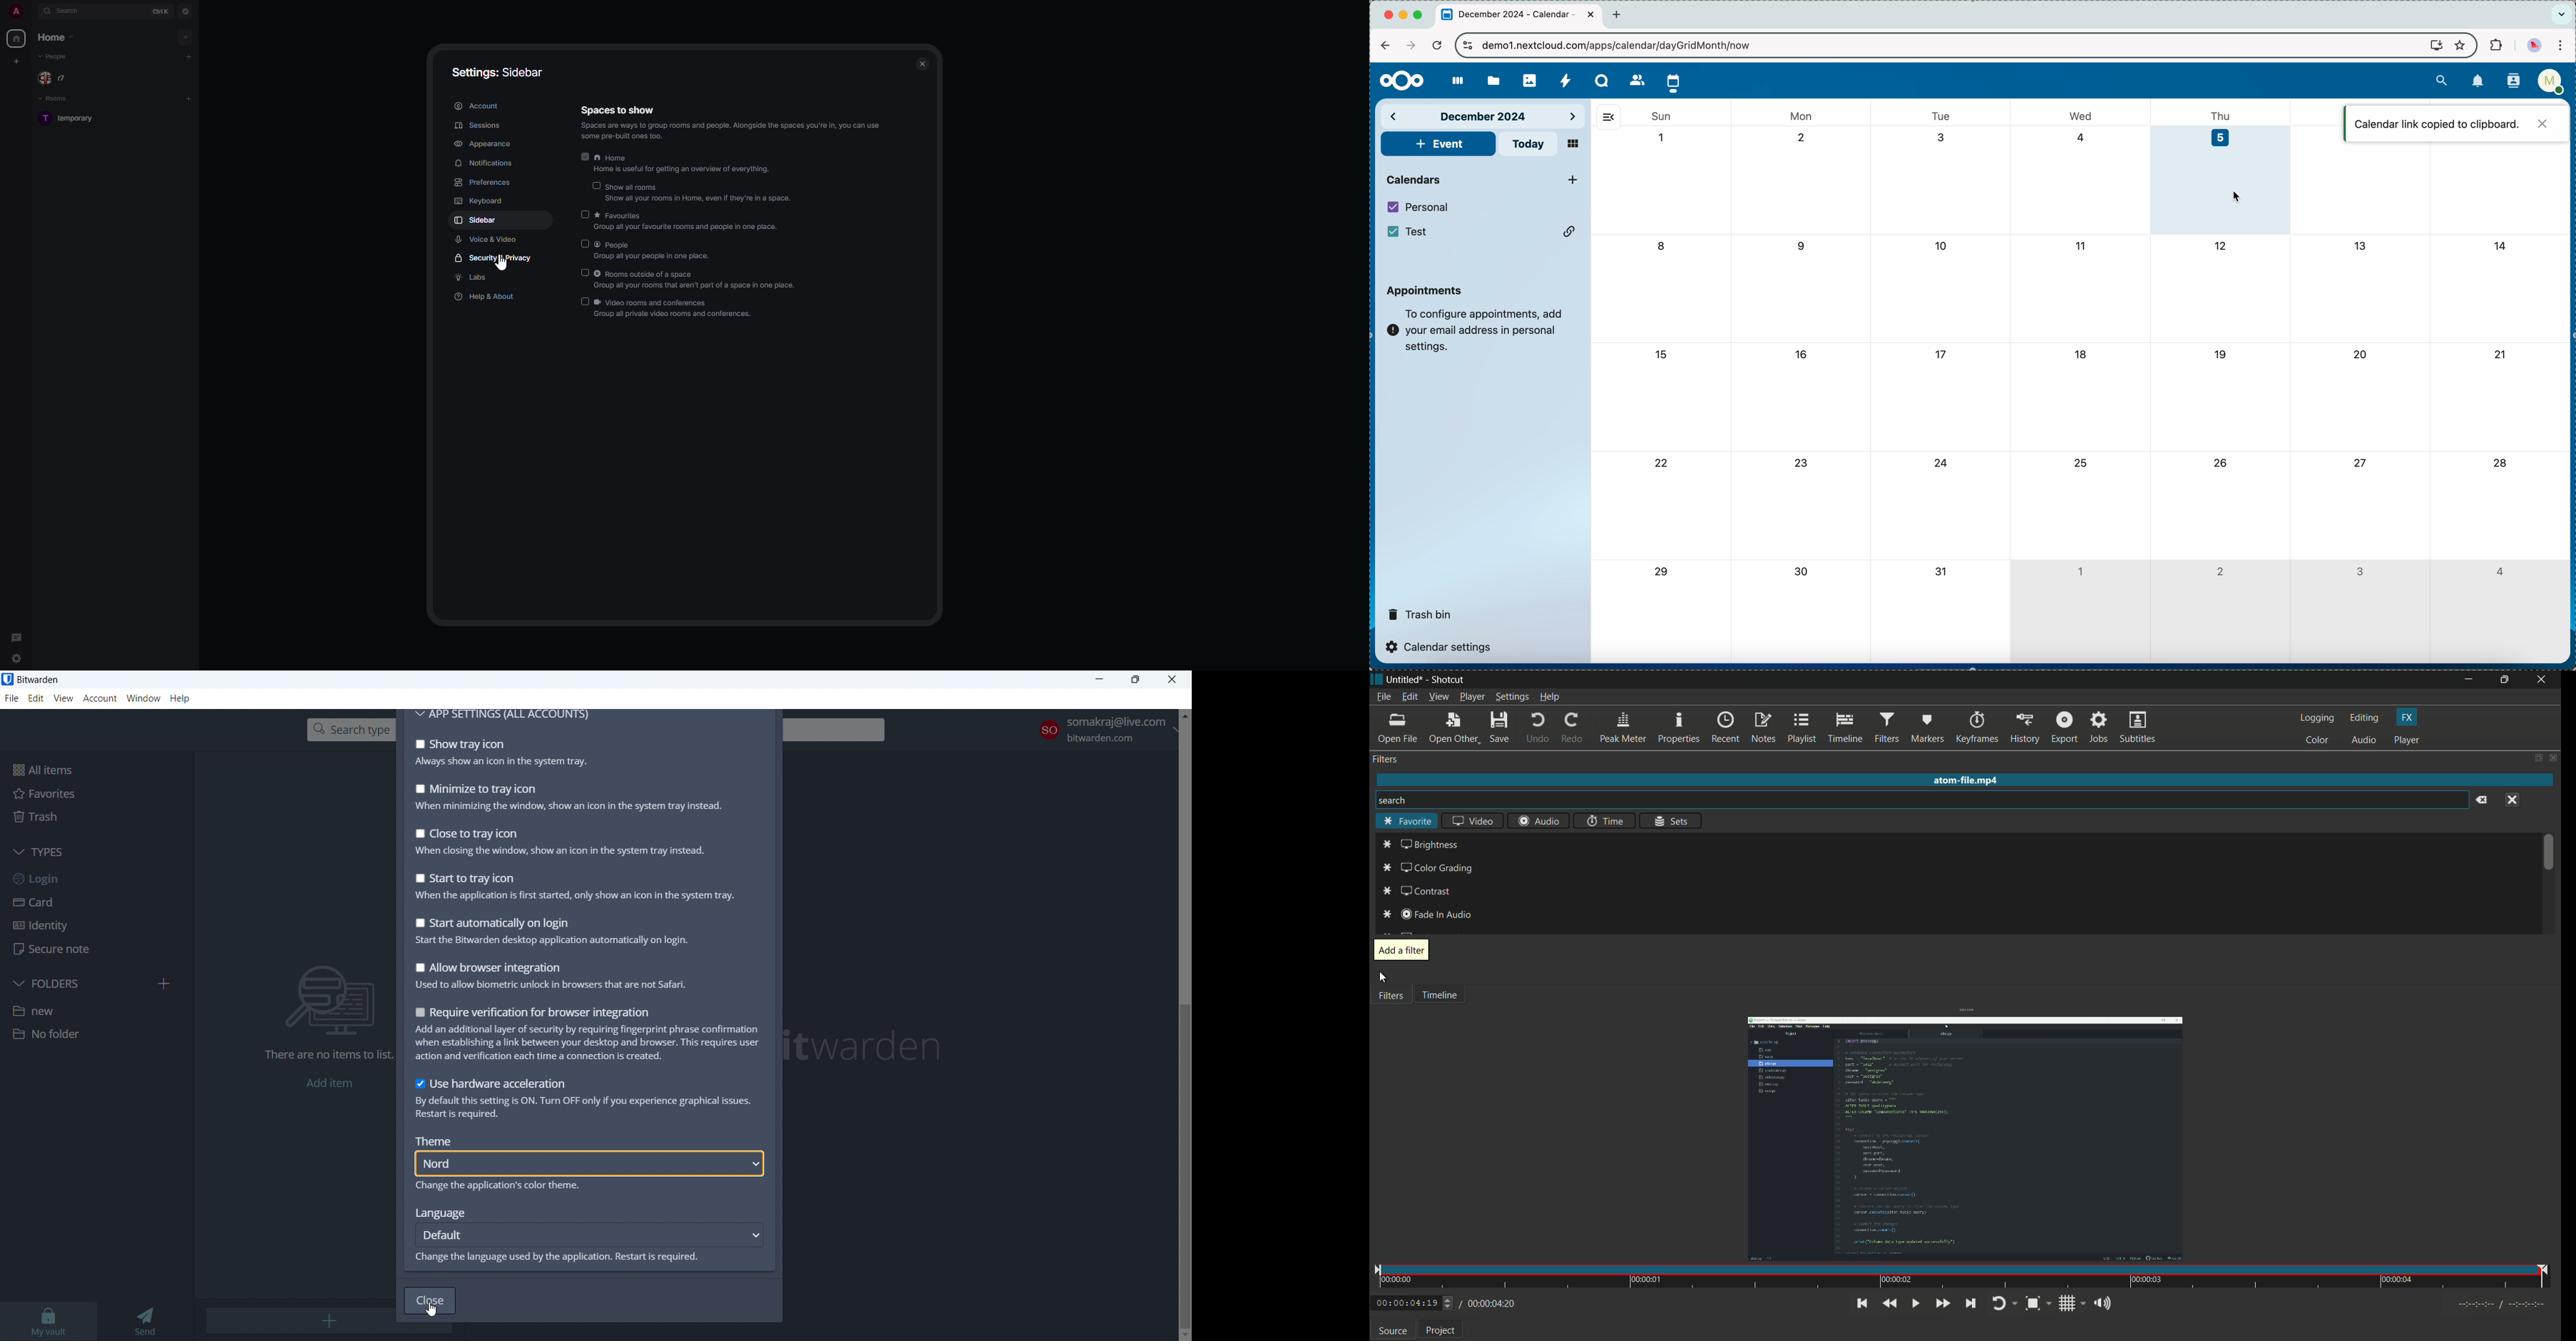 Image resolution: width=2576 pixels, height=1344 pixels. Describe the element at coordinates (18, 39) in the screenshot. I see `home` at that location.